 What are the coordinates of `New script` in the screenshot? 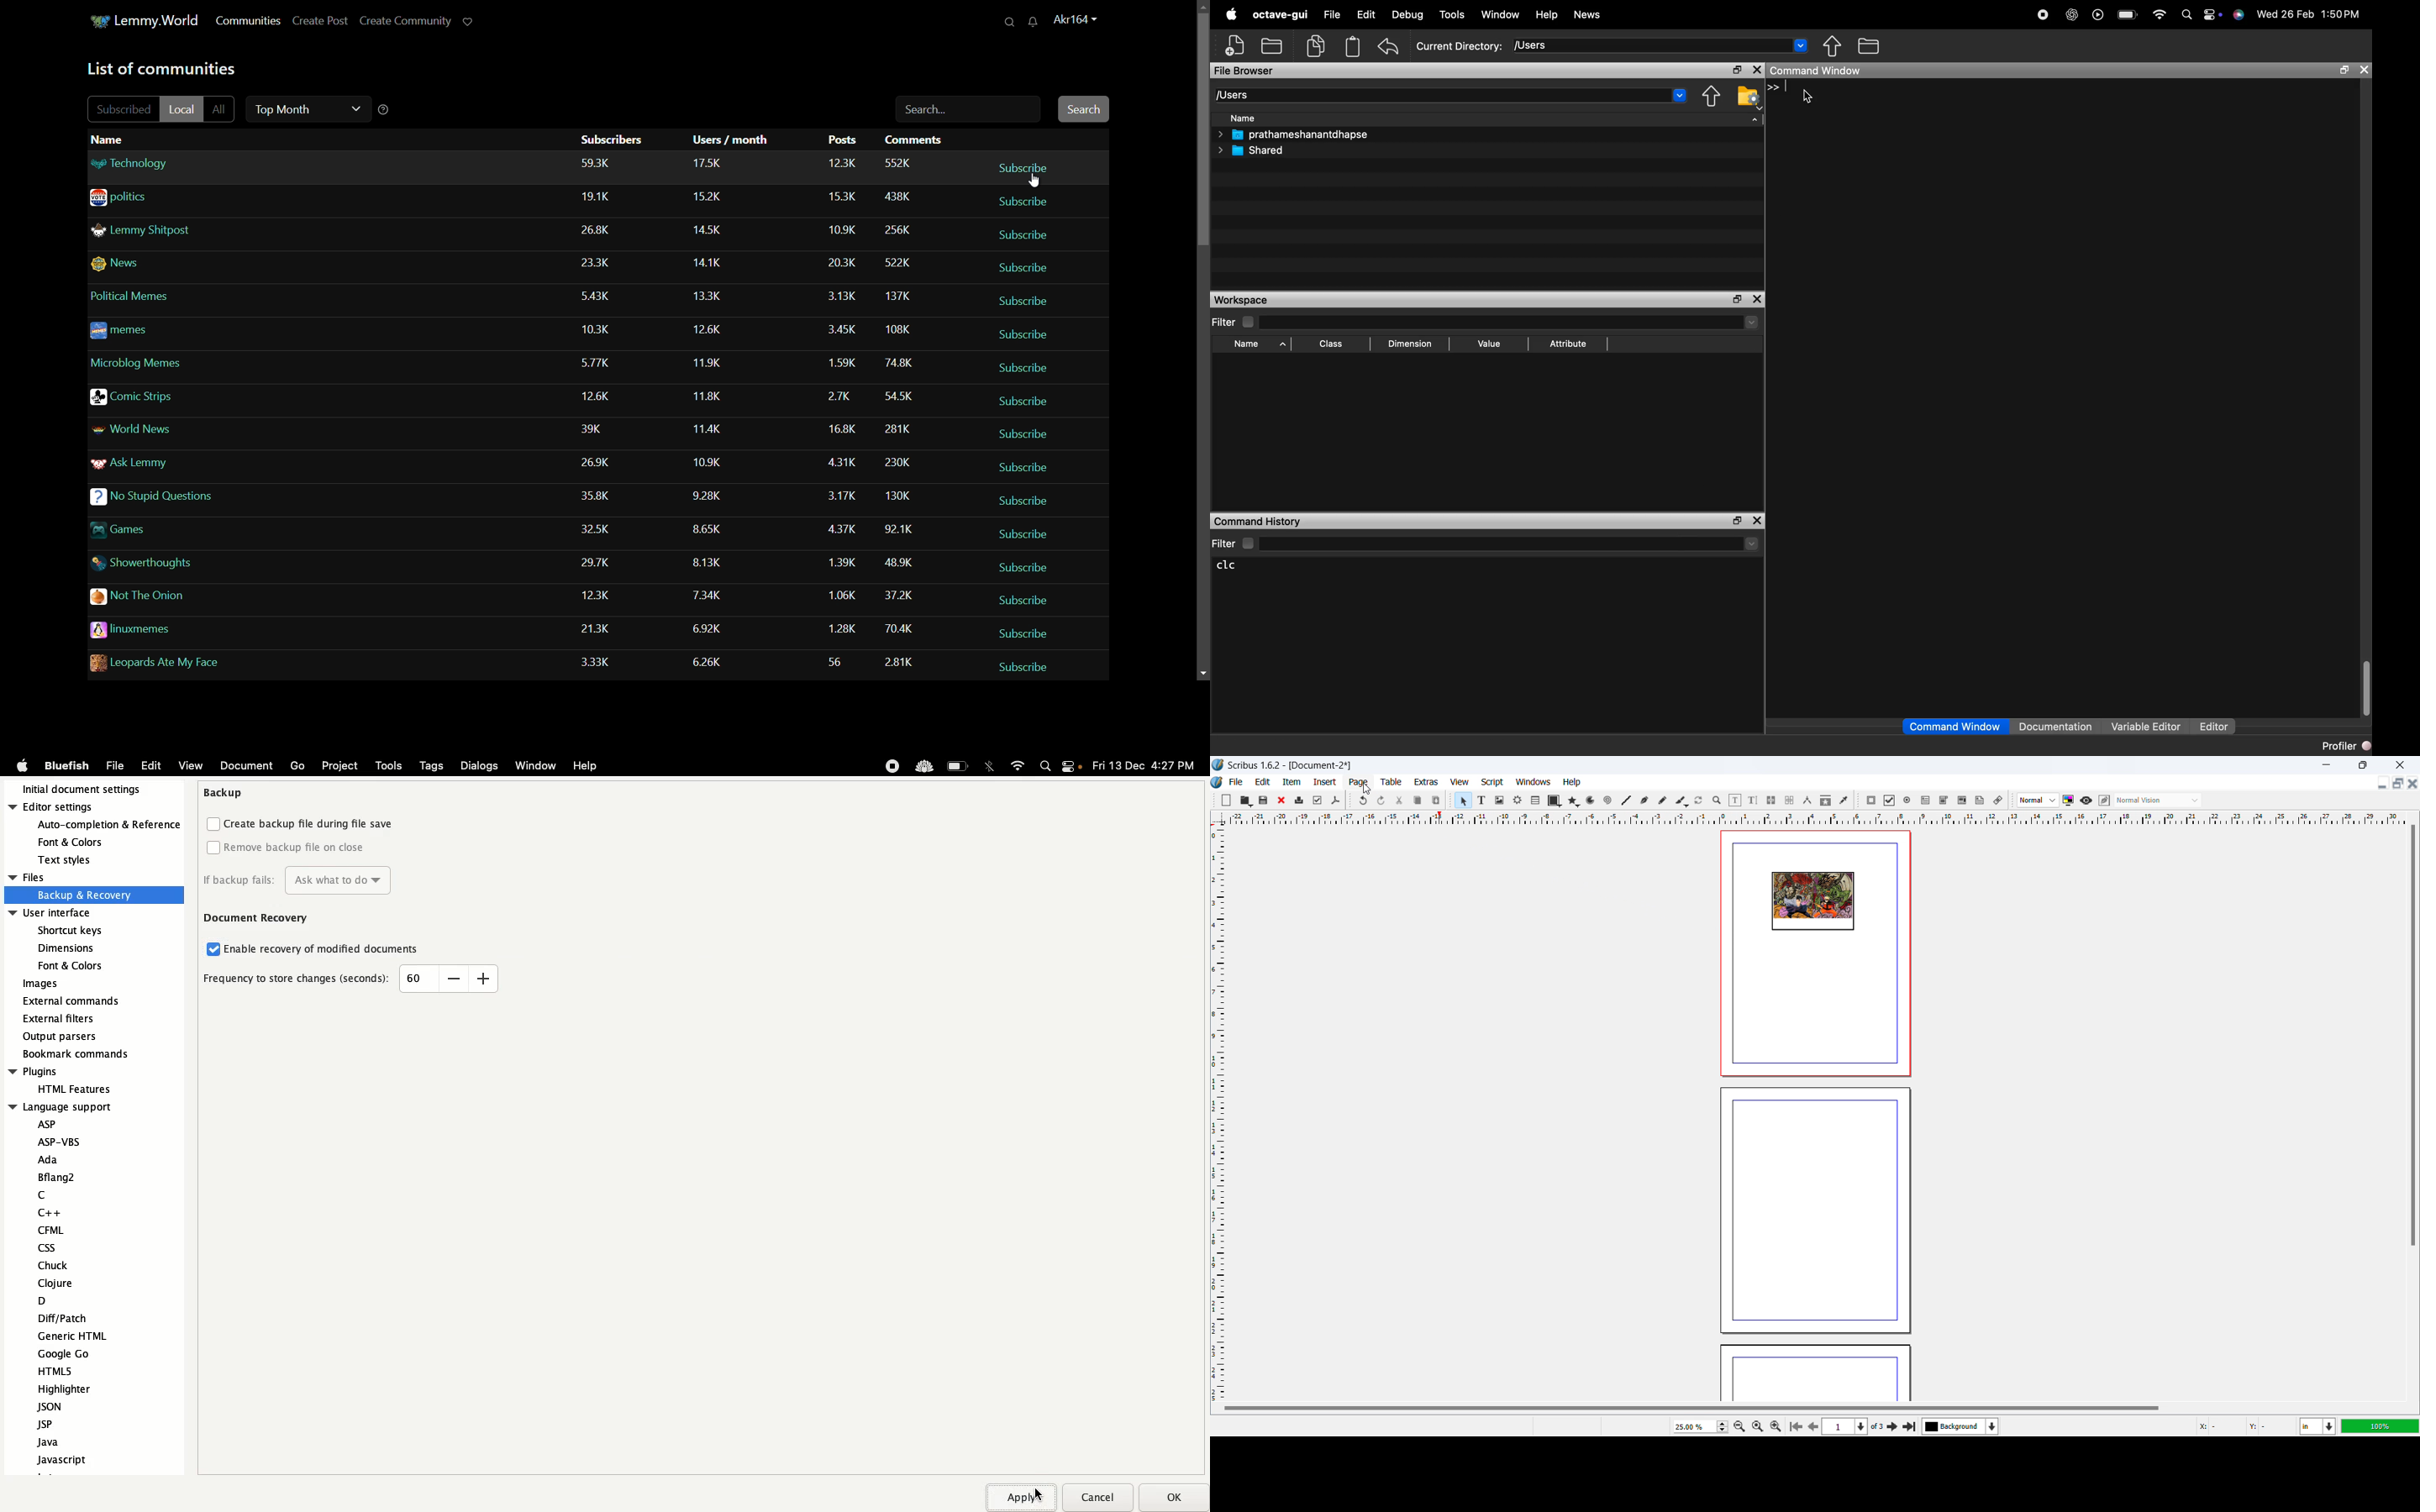 It's located at (1236, 46).